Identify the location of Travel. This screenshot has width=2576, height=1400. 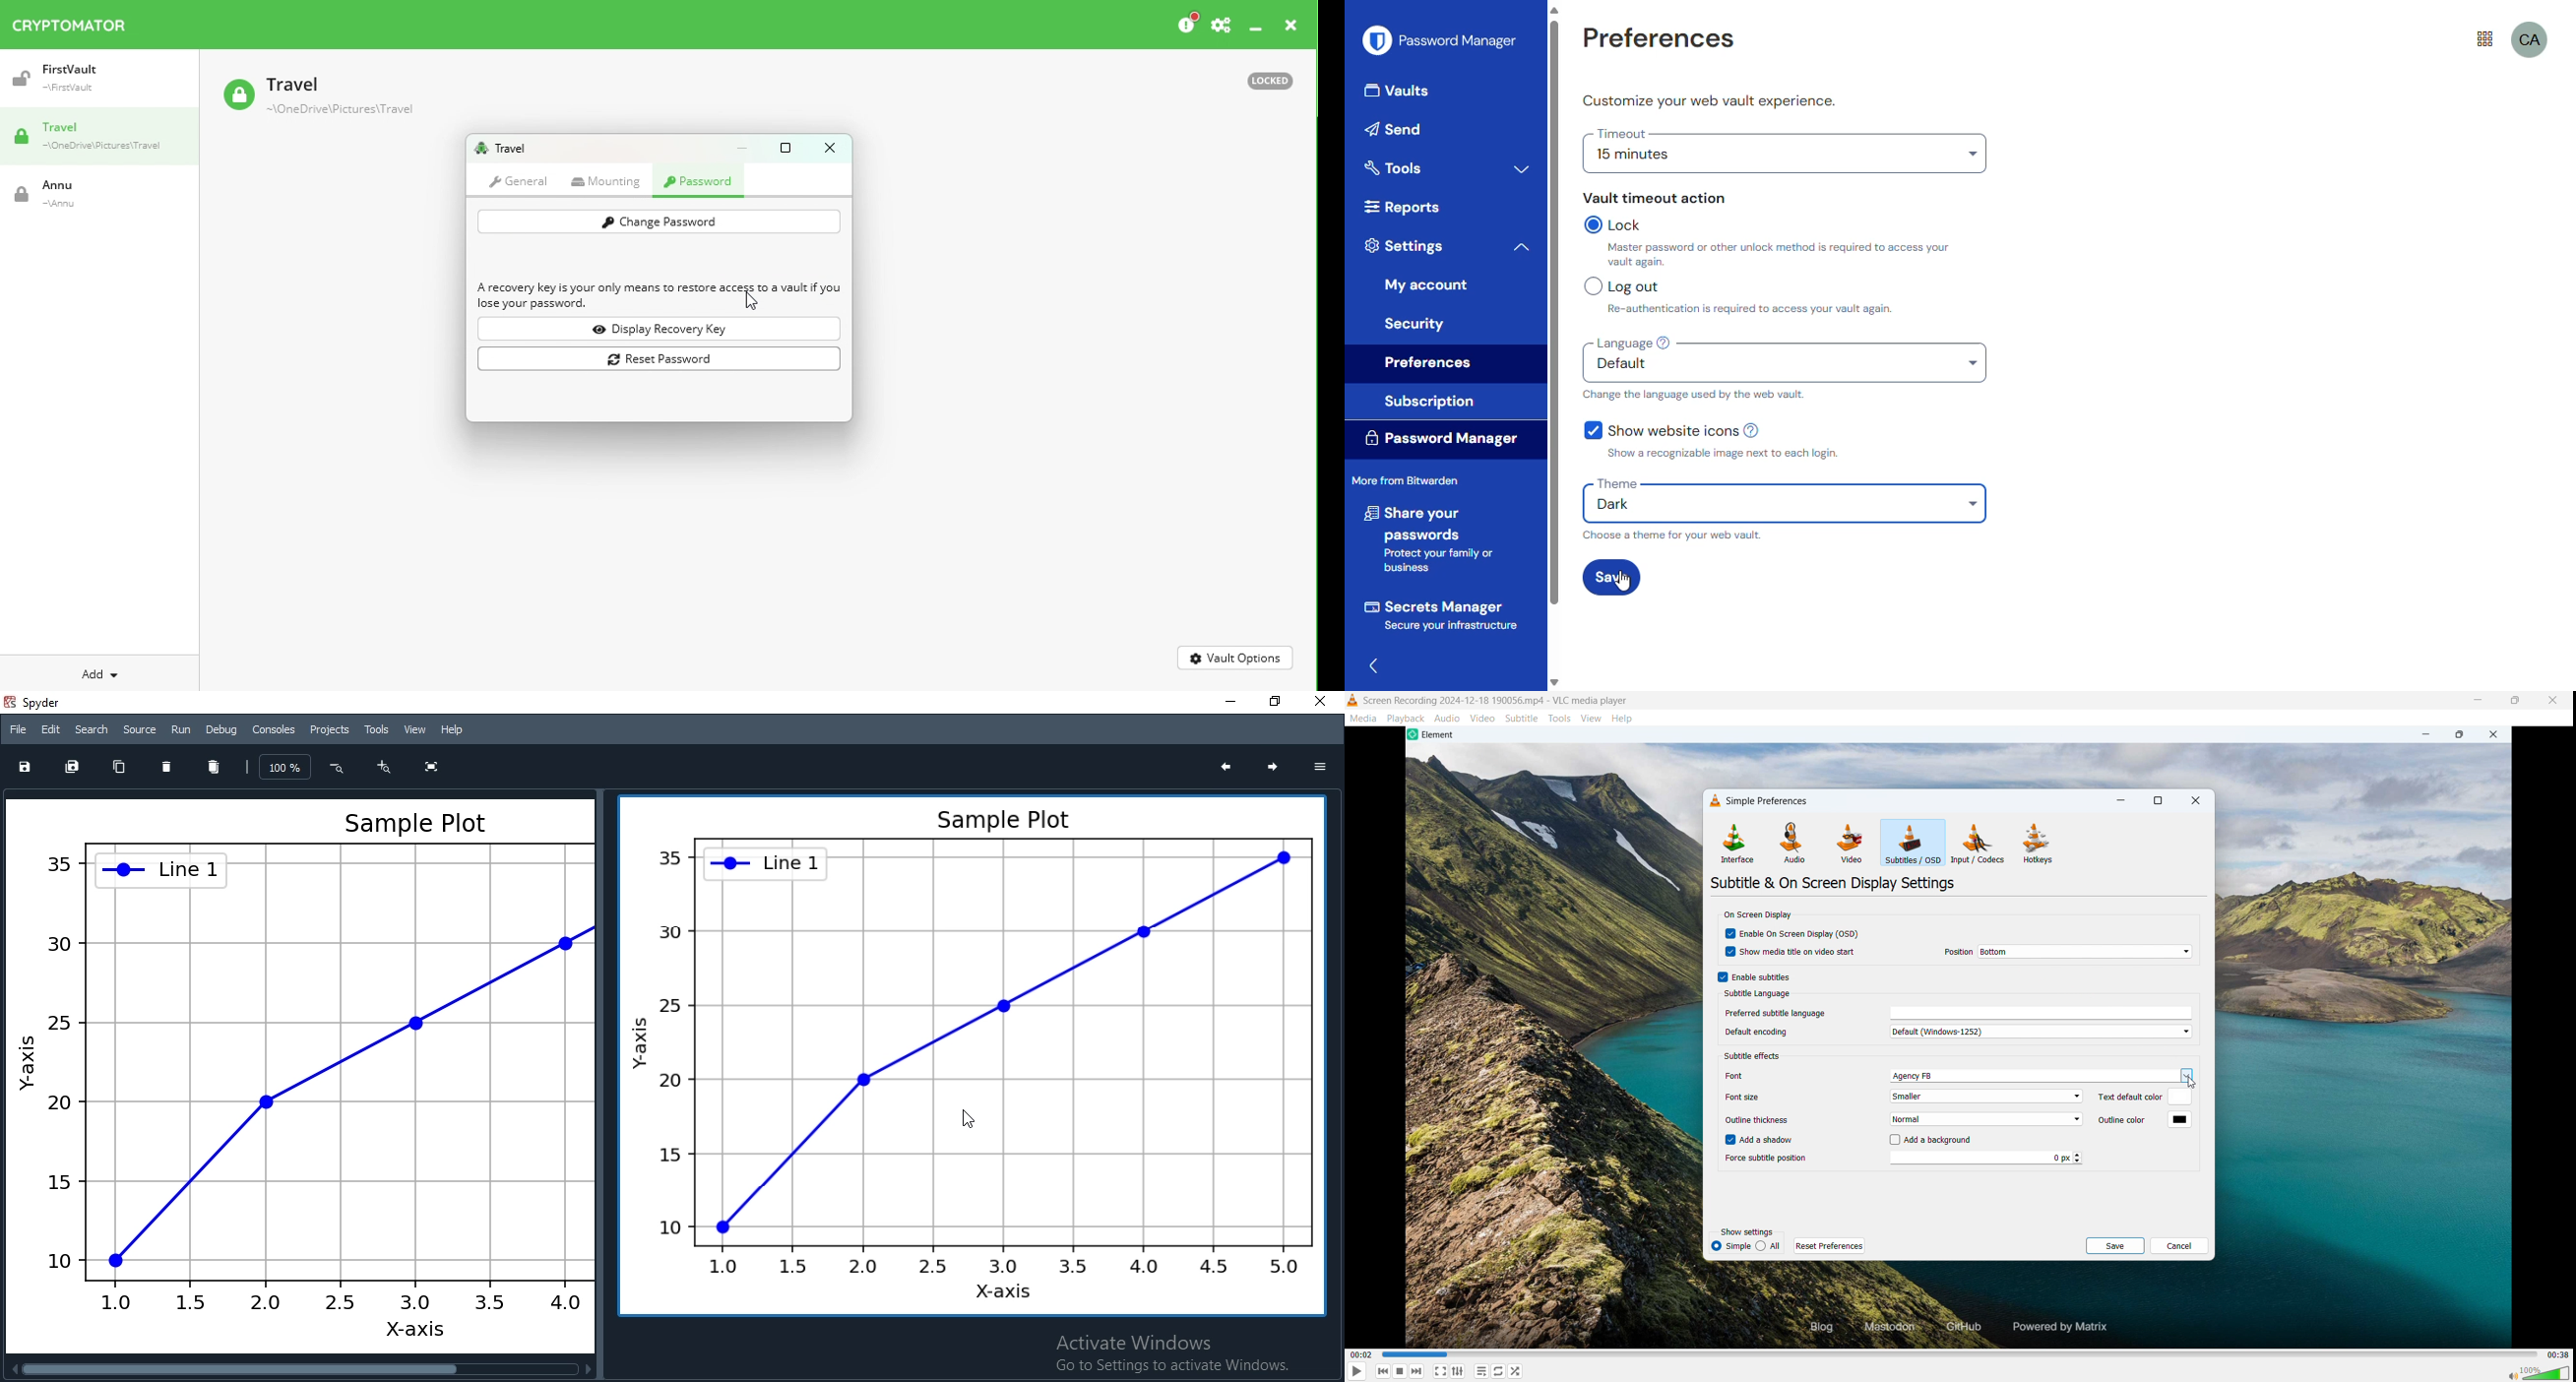
(500, 149).